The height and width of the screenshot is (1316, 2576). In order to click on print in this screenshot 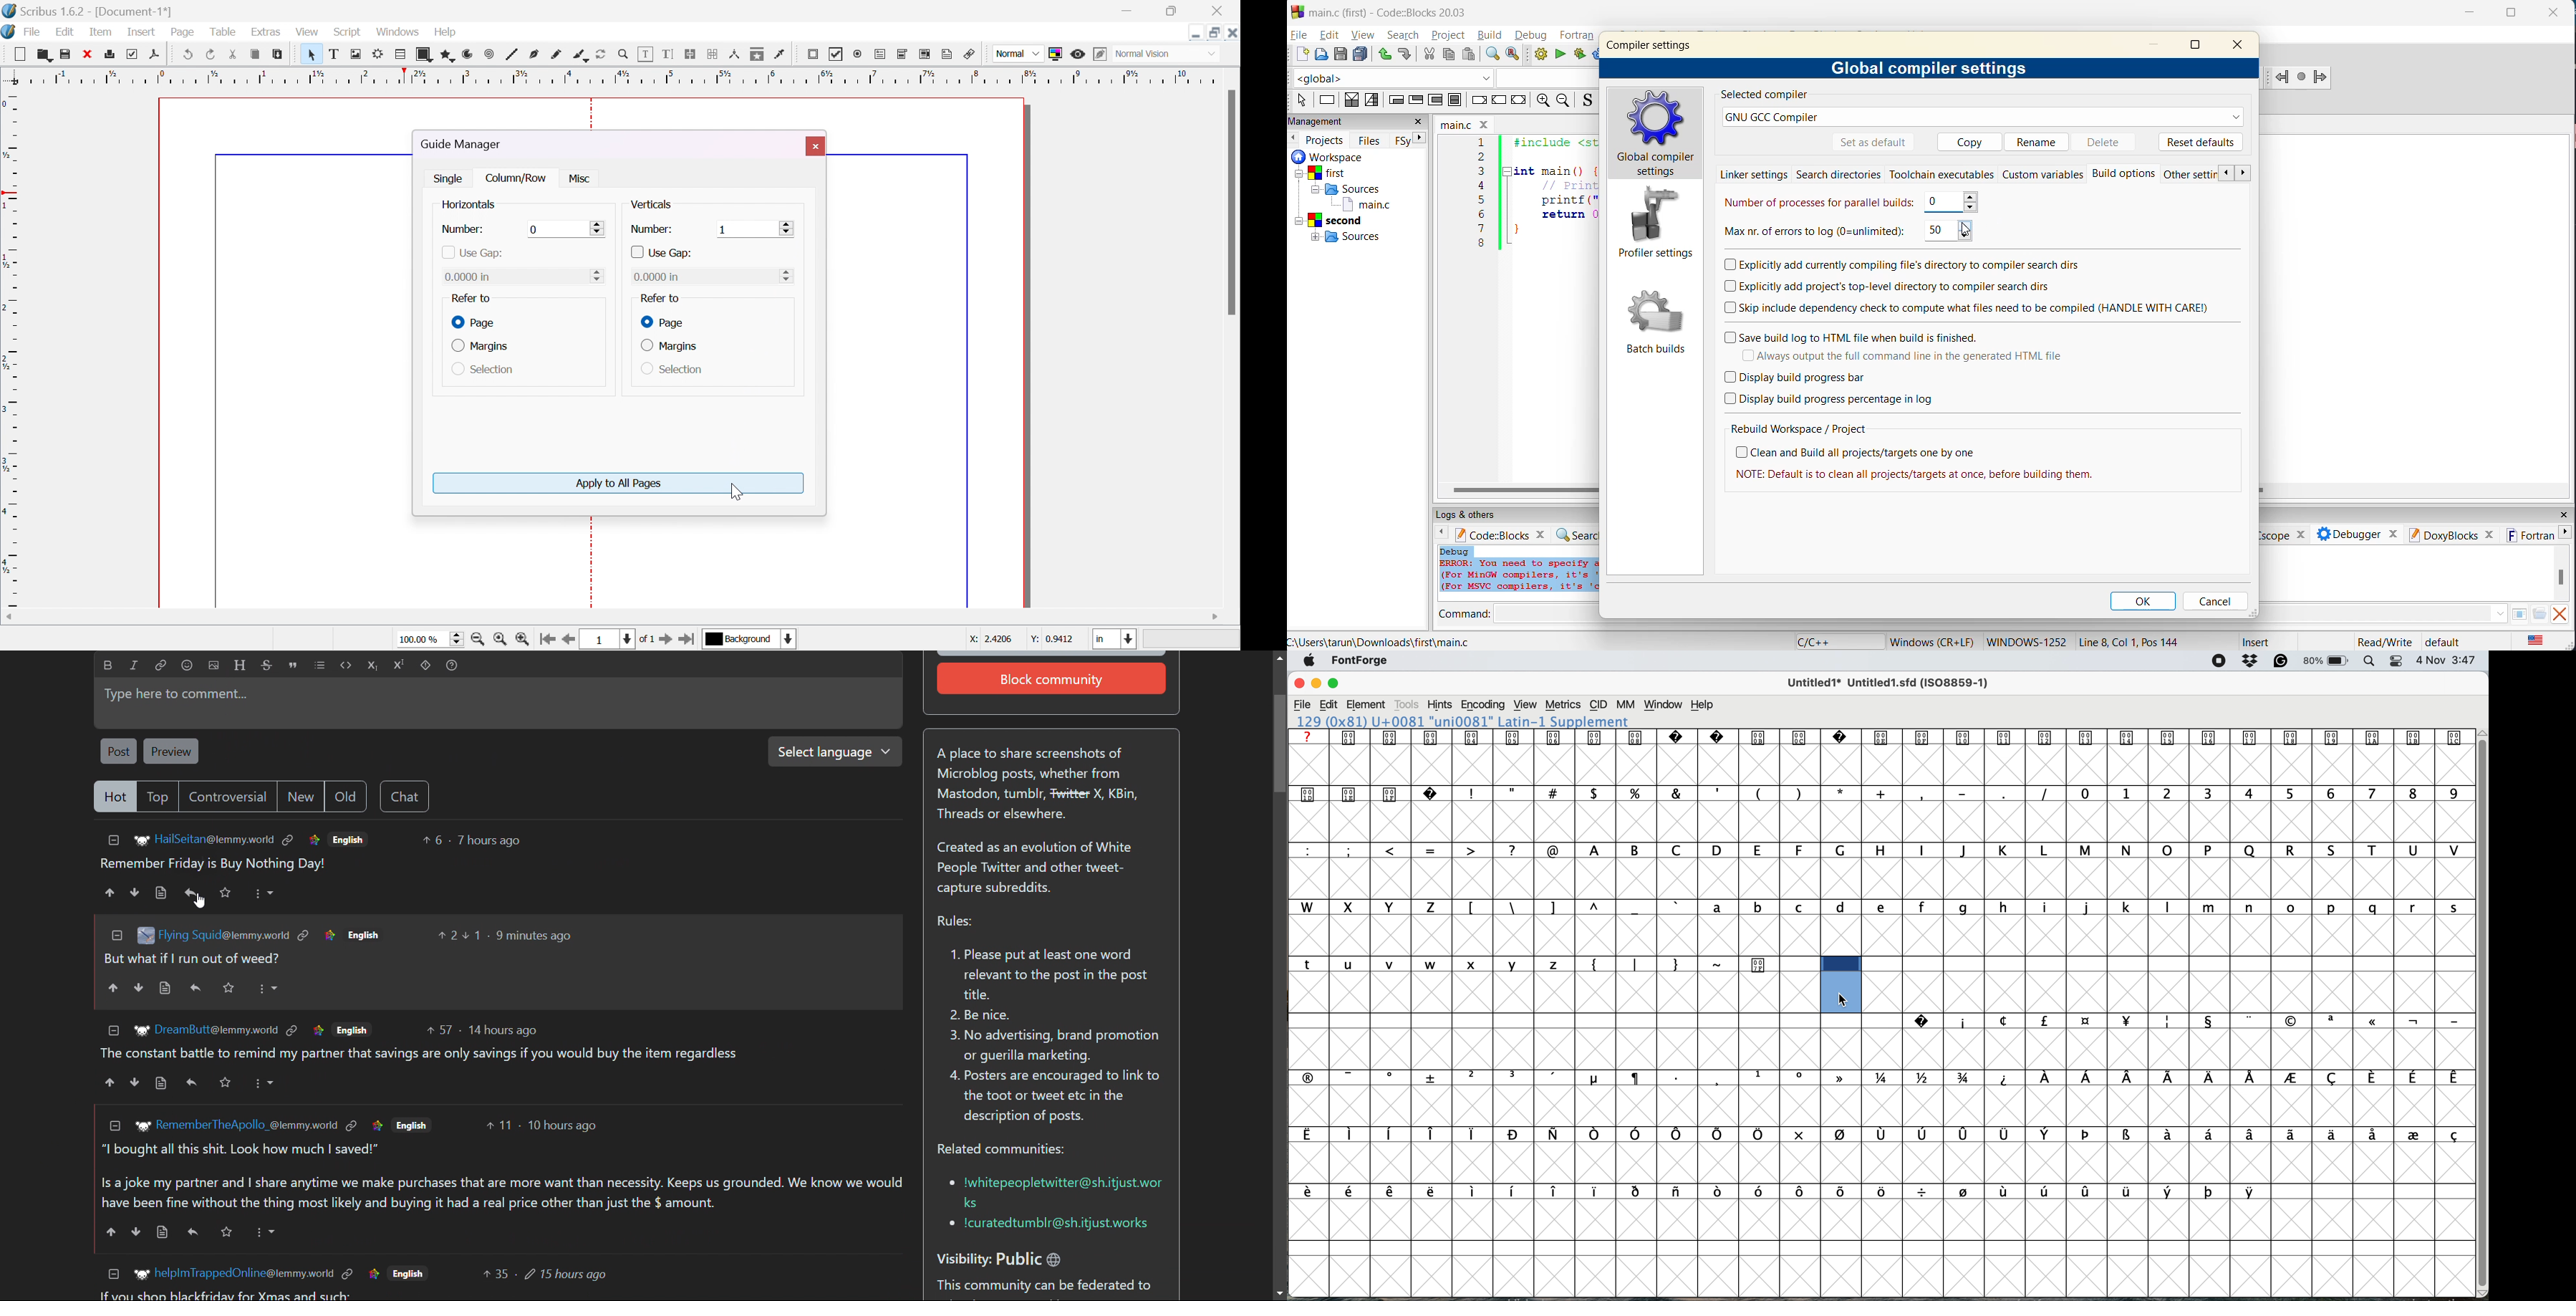, I will do `click(113, 54)`.